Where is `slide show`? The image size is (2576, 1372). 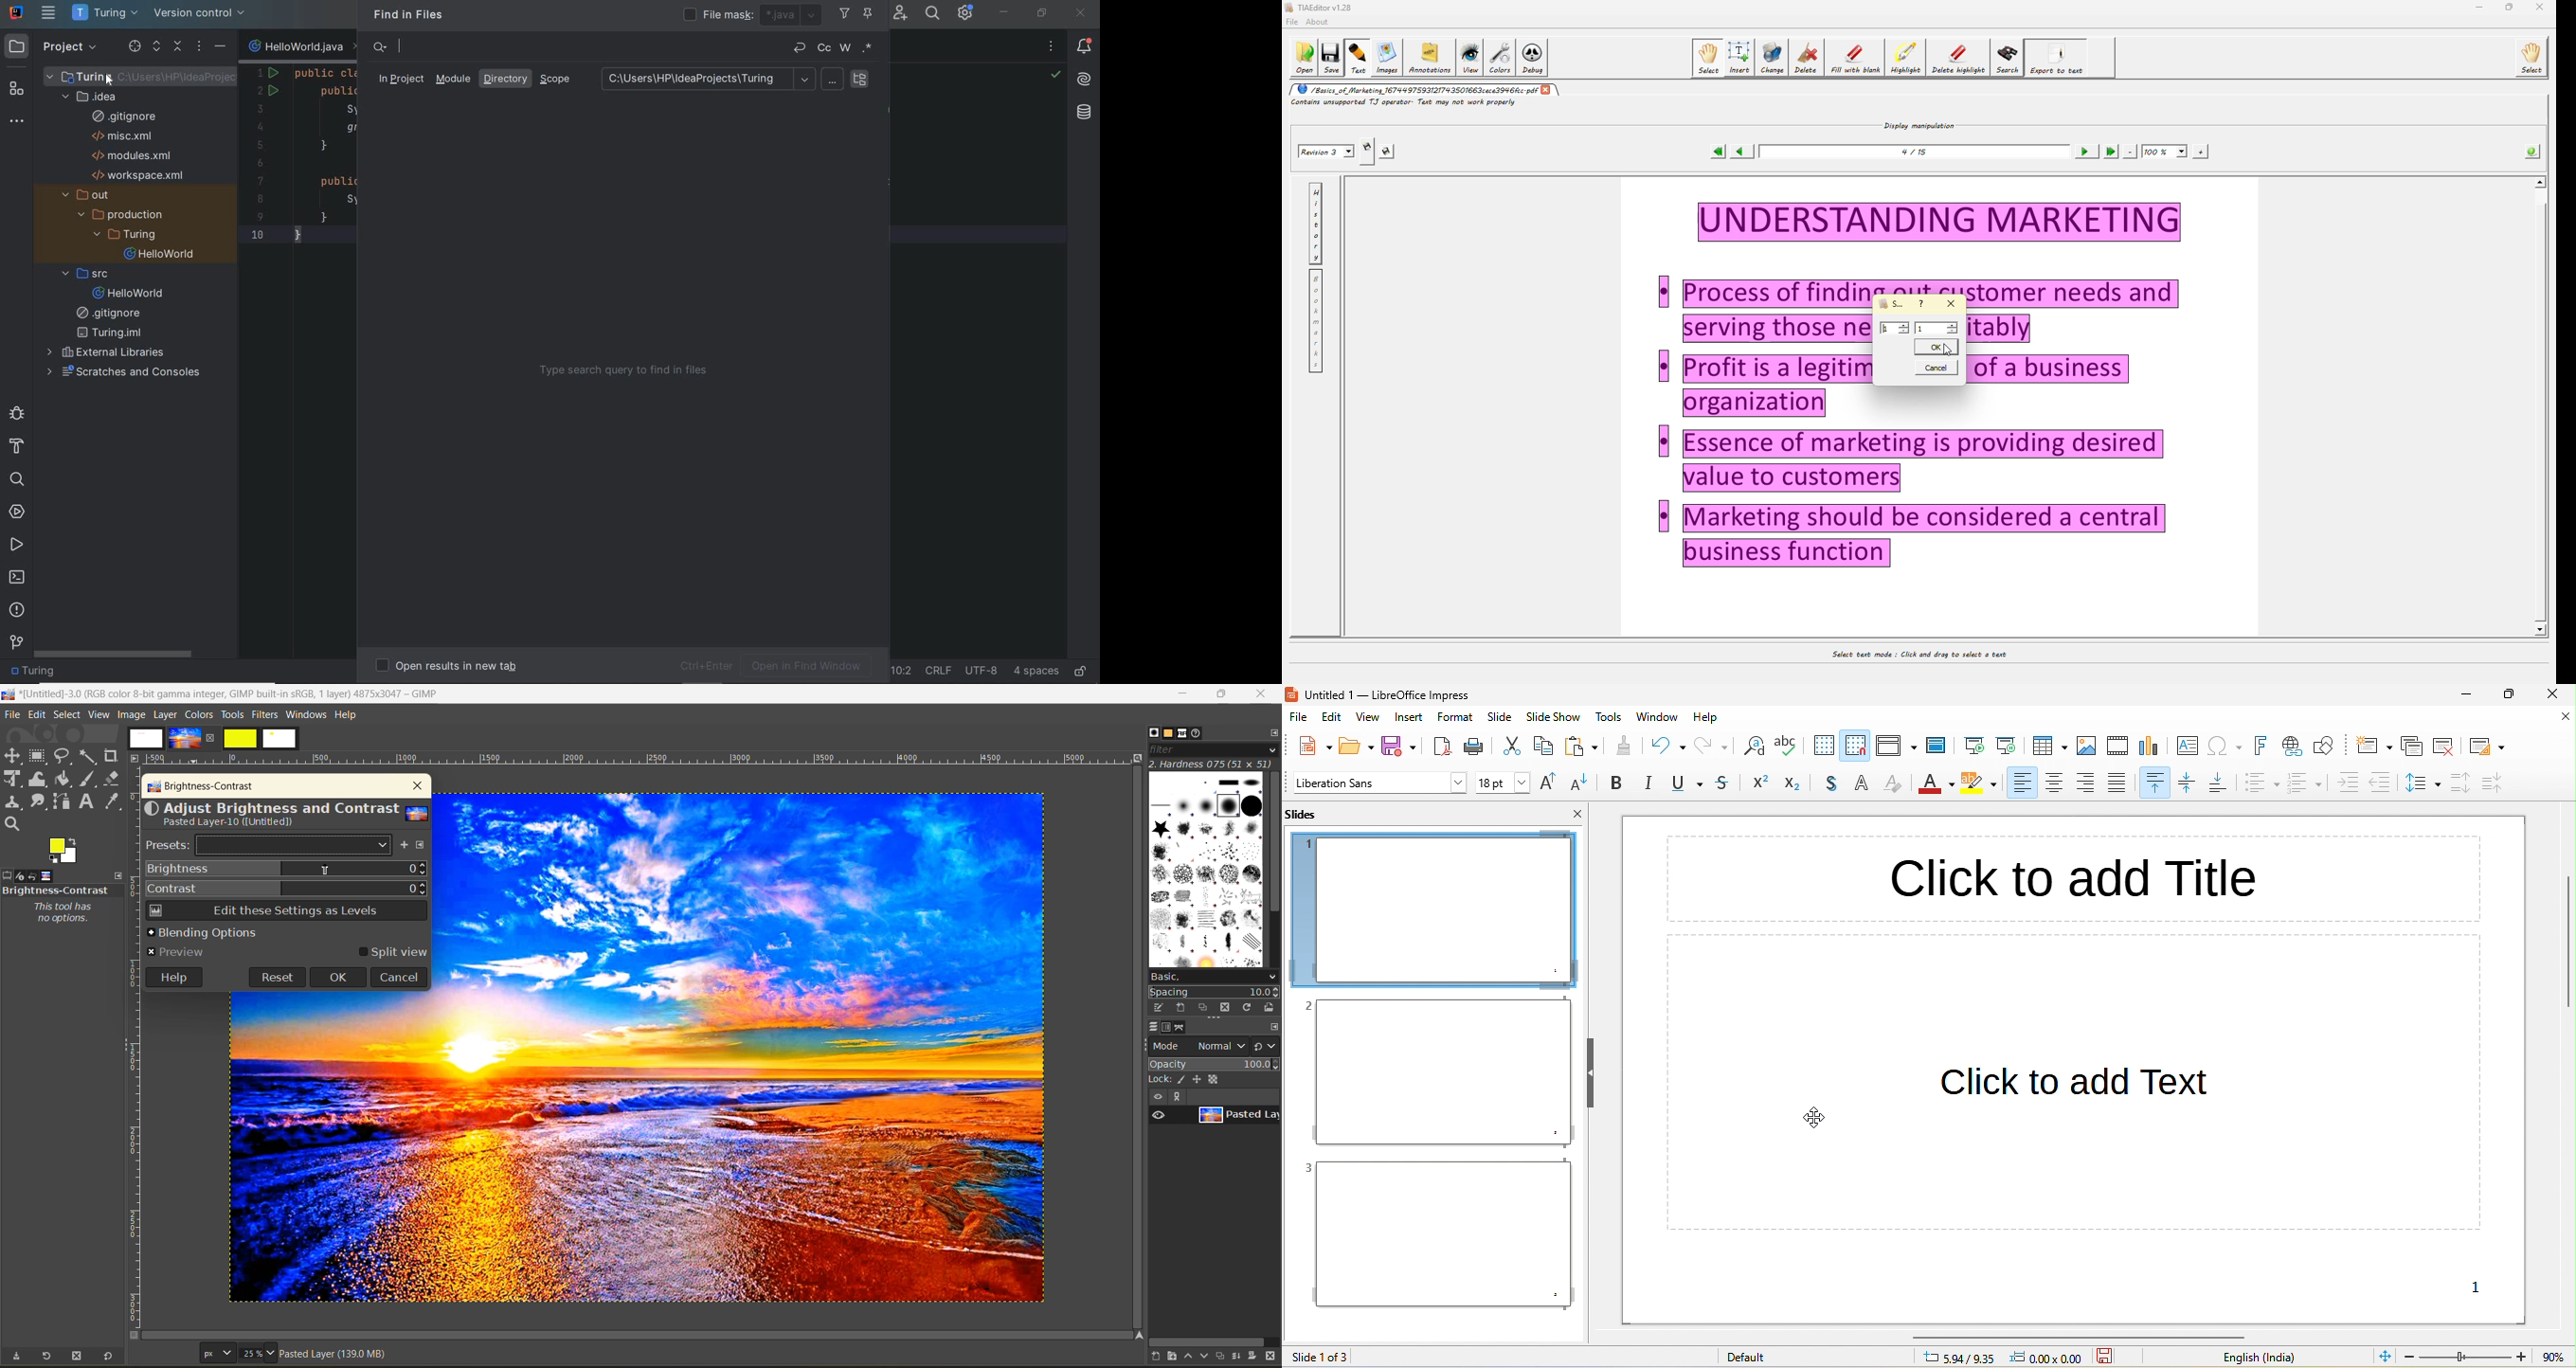
slide show is located at coordinates (1554, 717).